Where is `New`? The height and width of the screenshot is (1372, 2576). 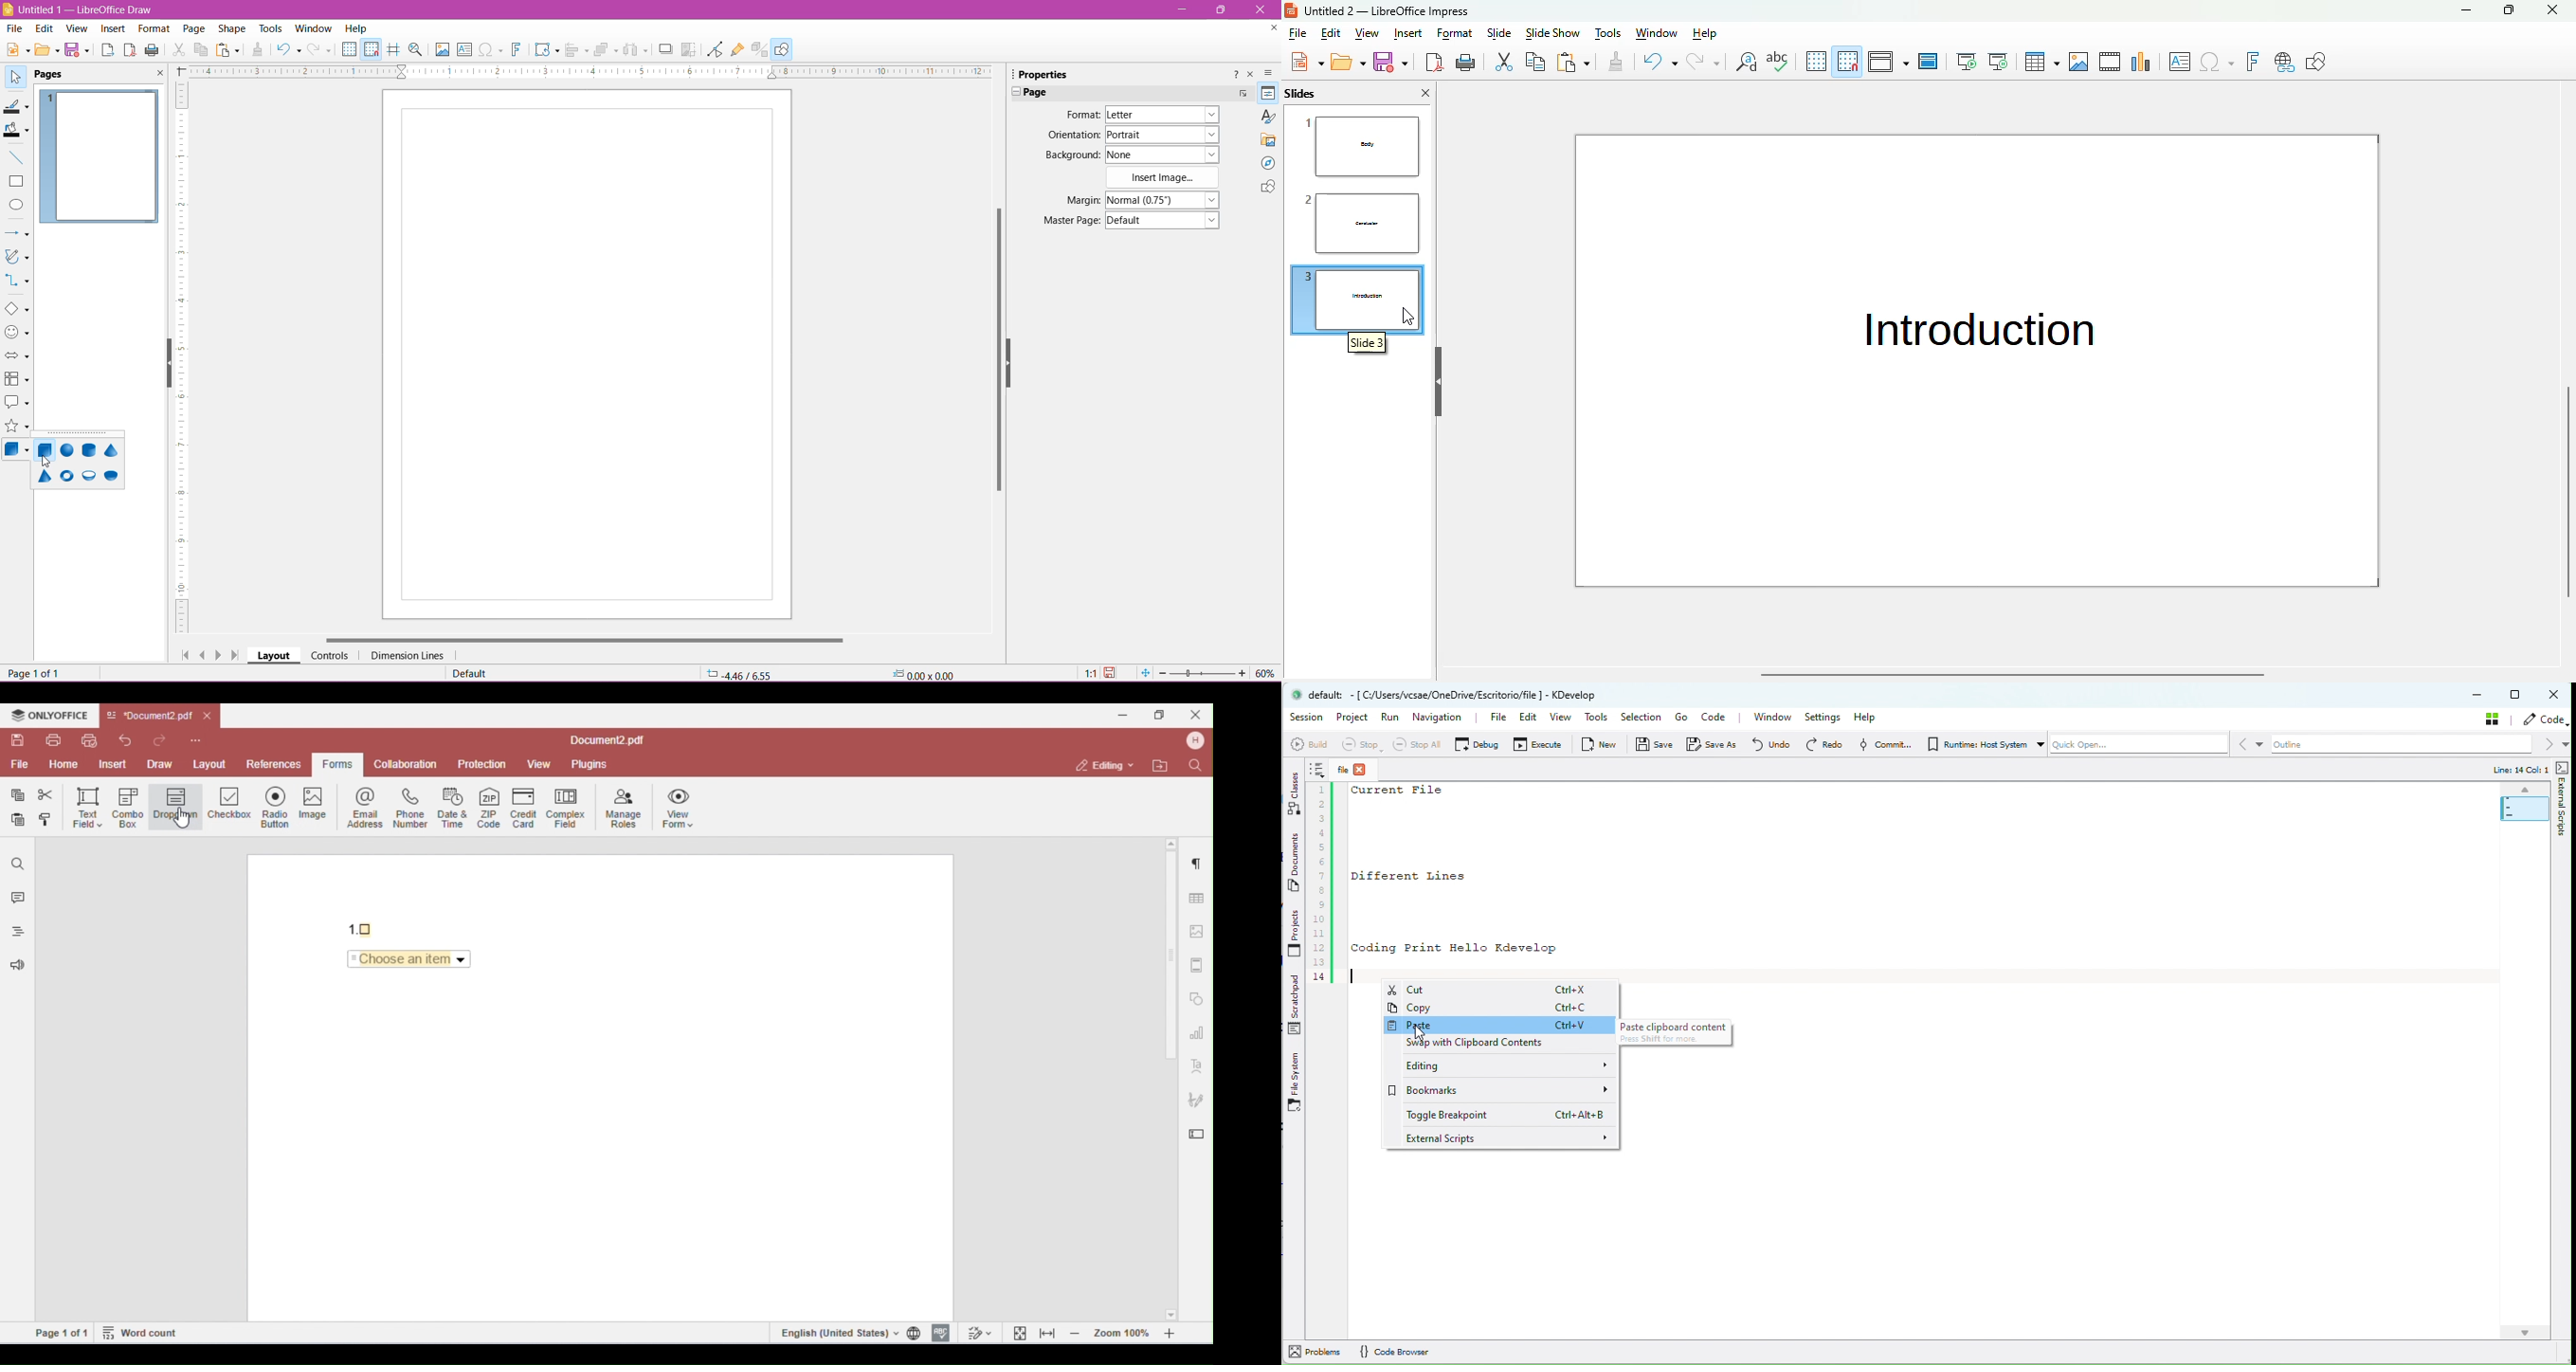
New is located at coordinates (16, 49).